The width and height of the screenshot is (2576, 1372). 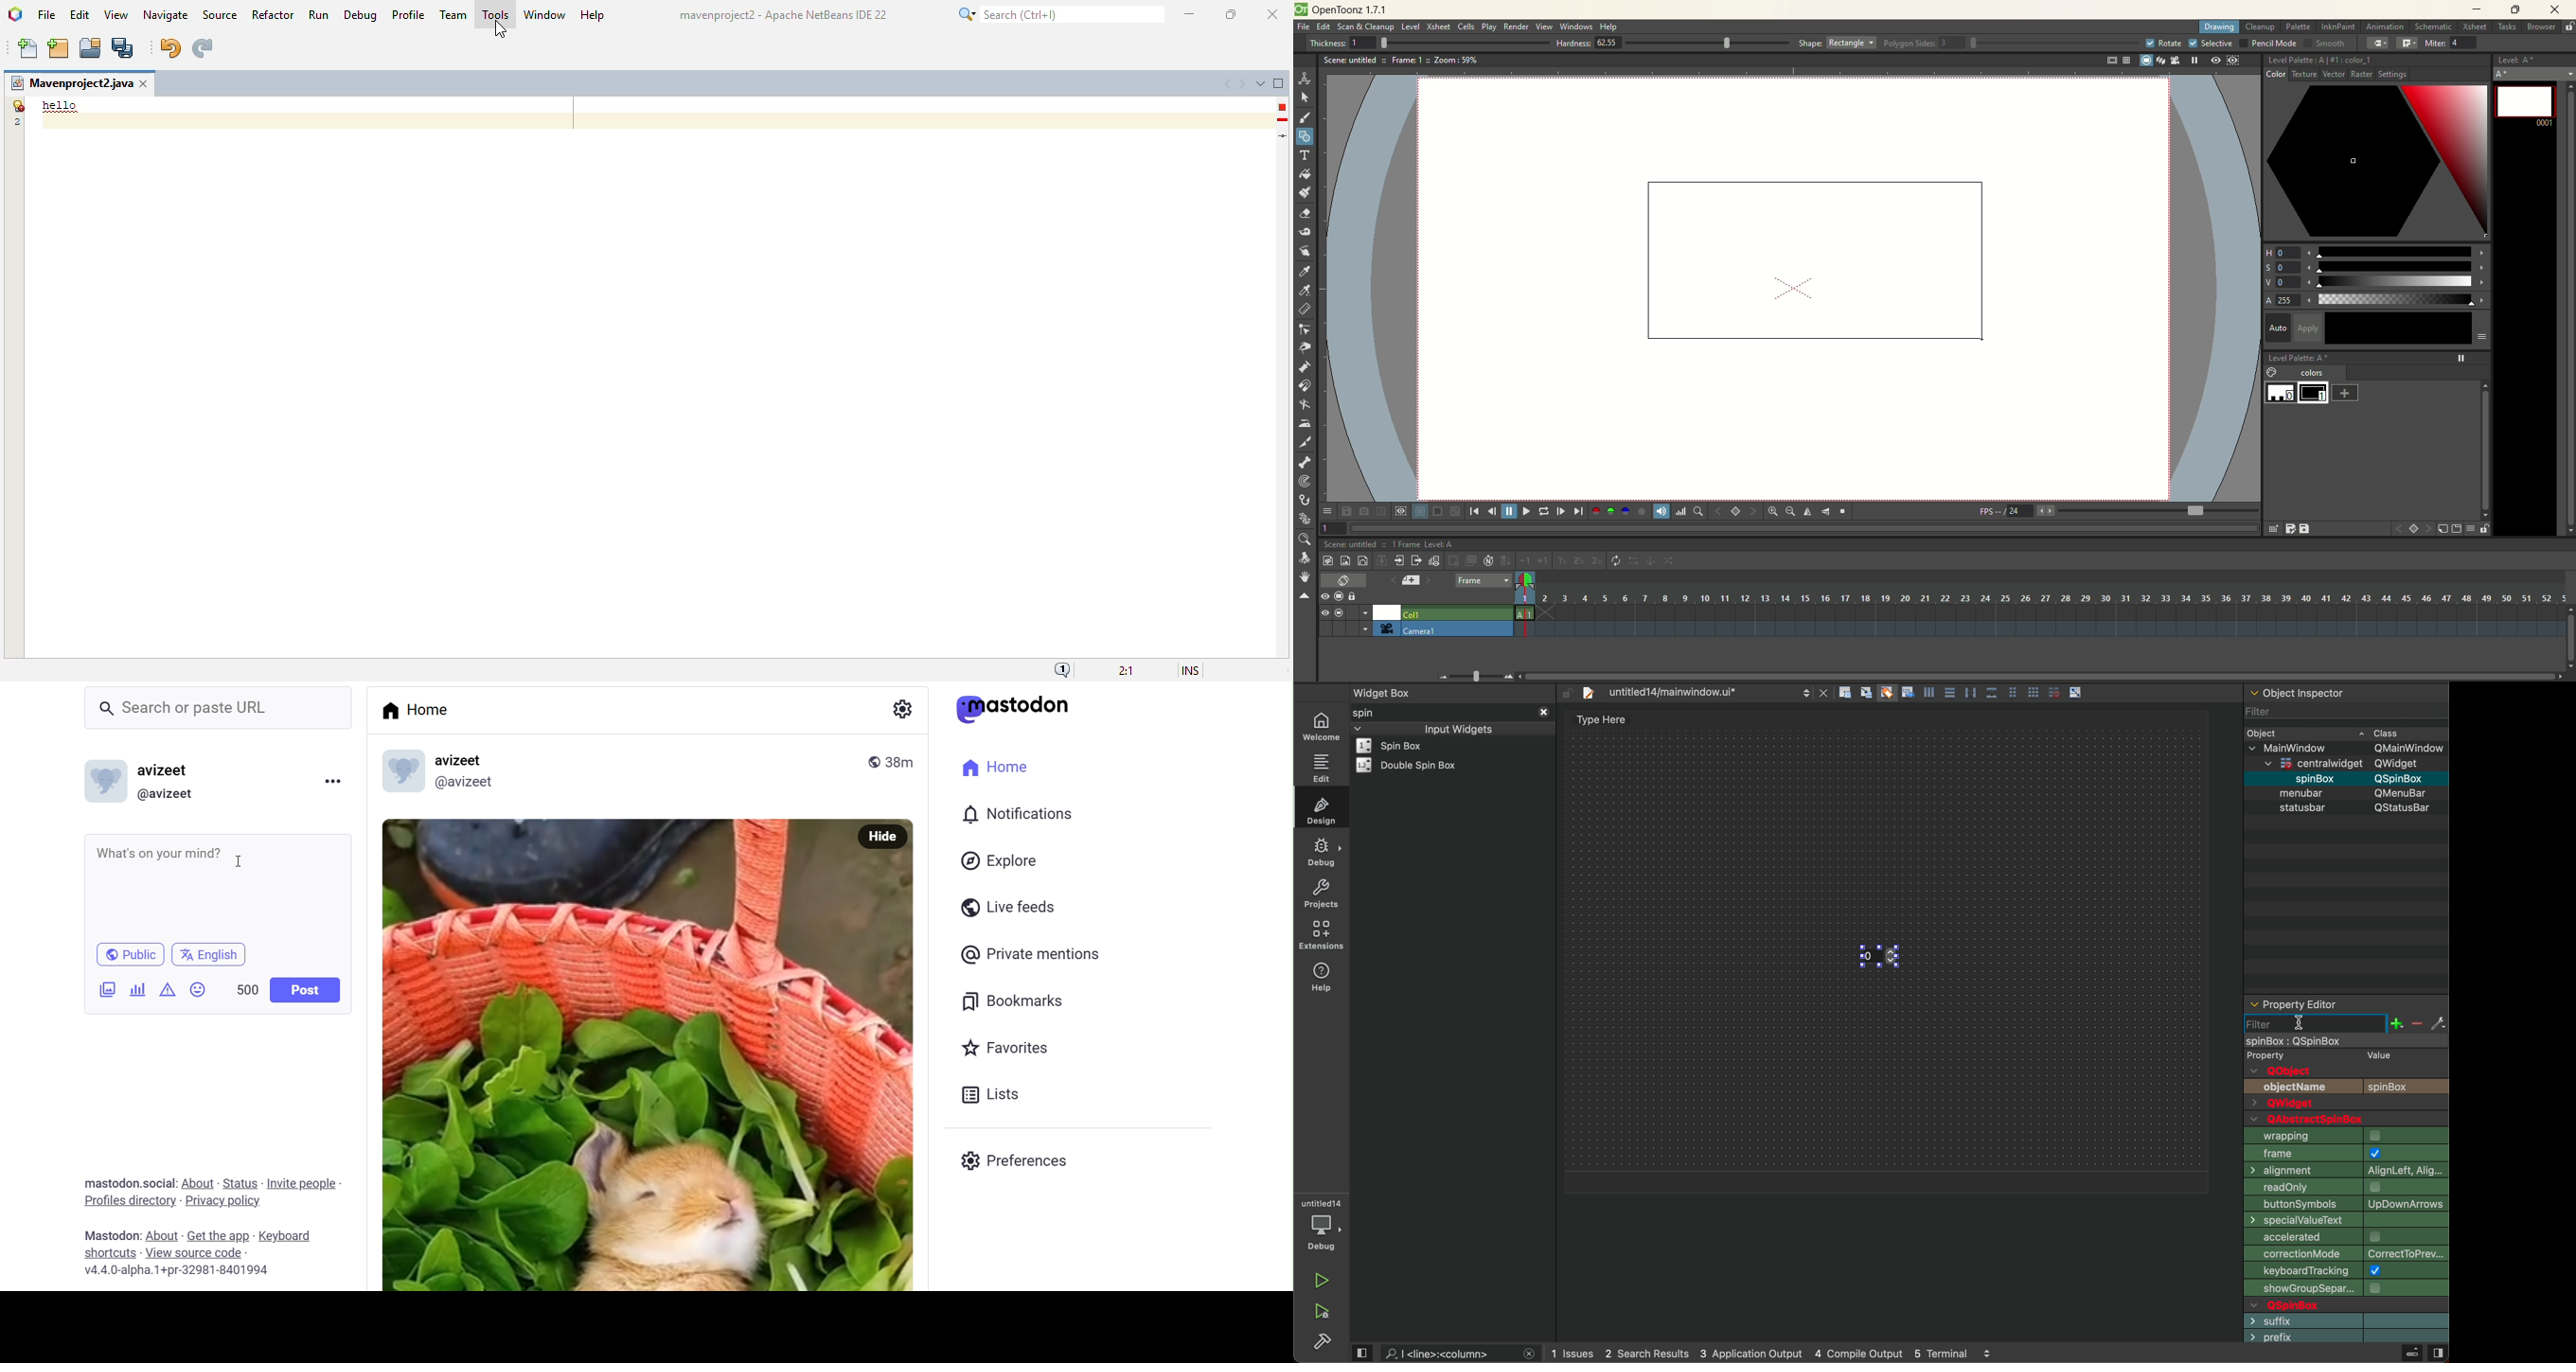 What do you see at coordinates (2568, 648) in the screenshot?
I see `vertical scrollbar` at bounding box center [2568, 648].